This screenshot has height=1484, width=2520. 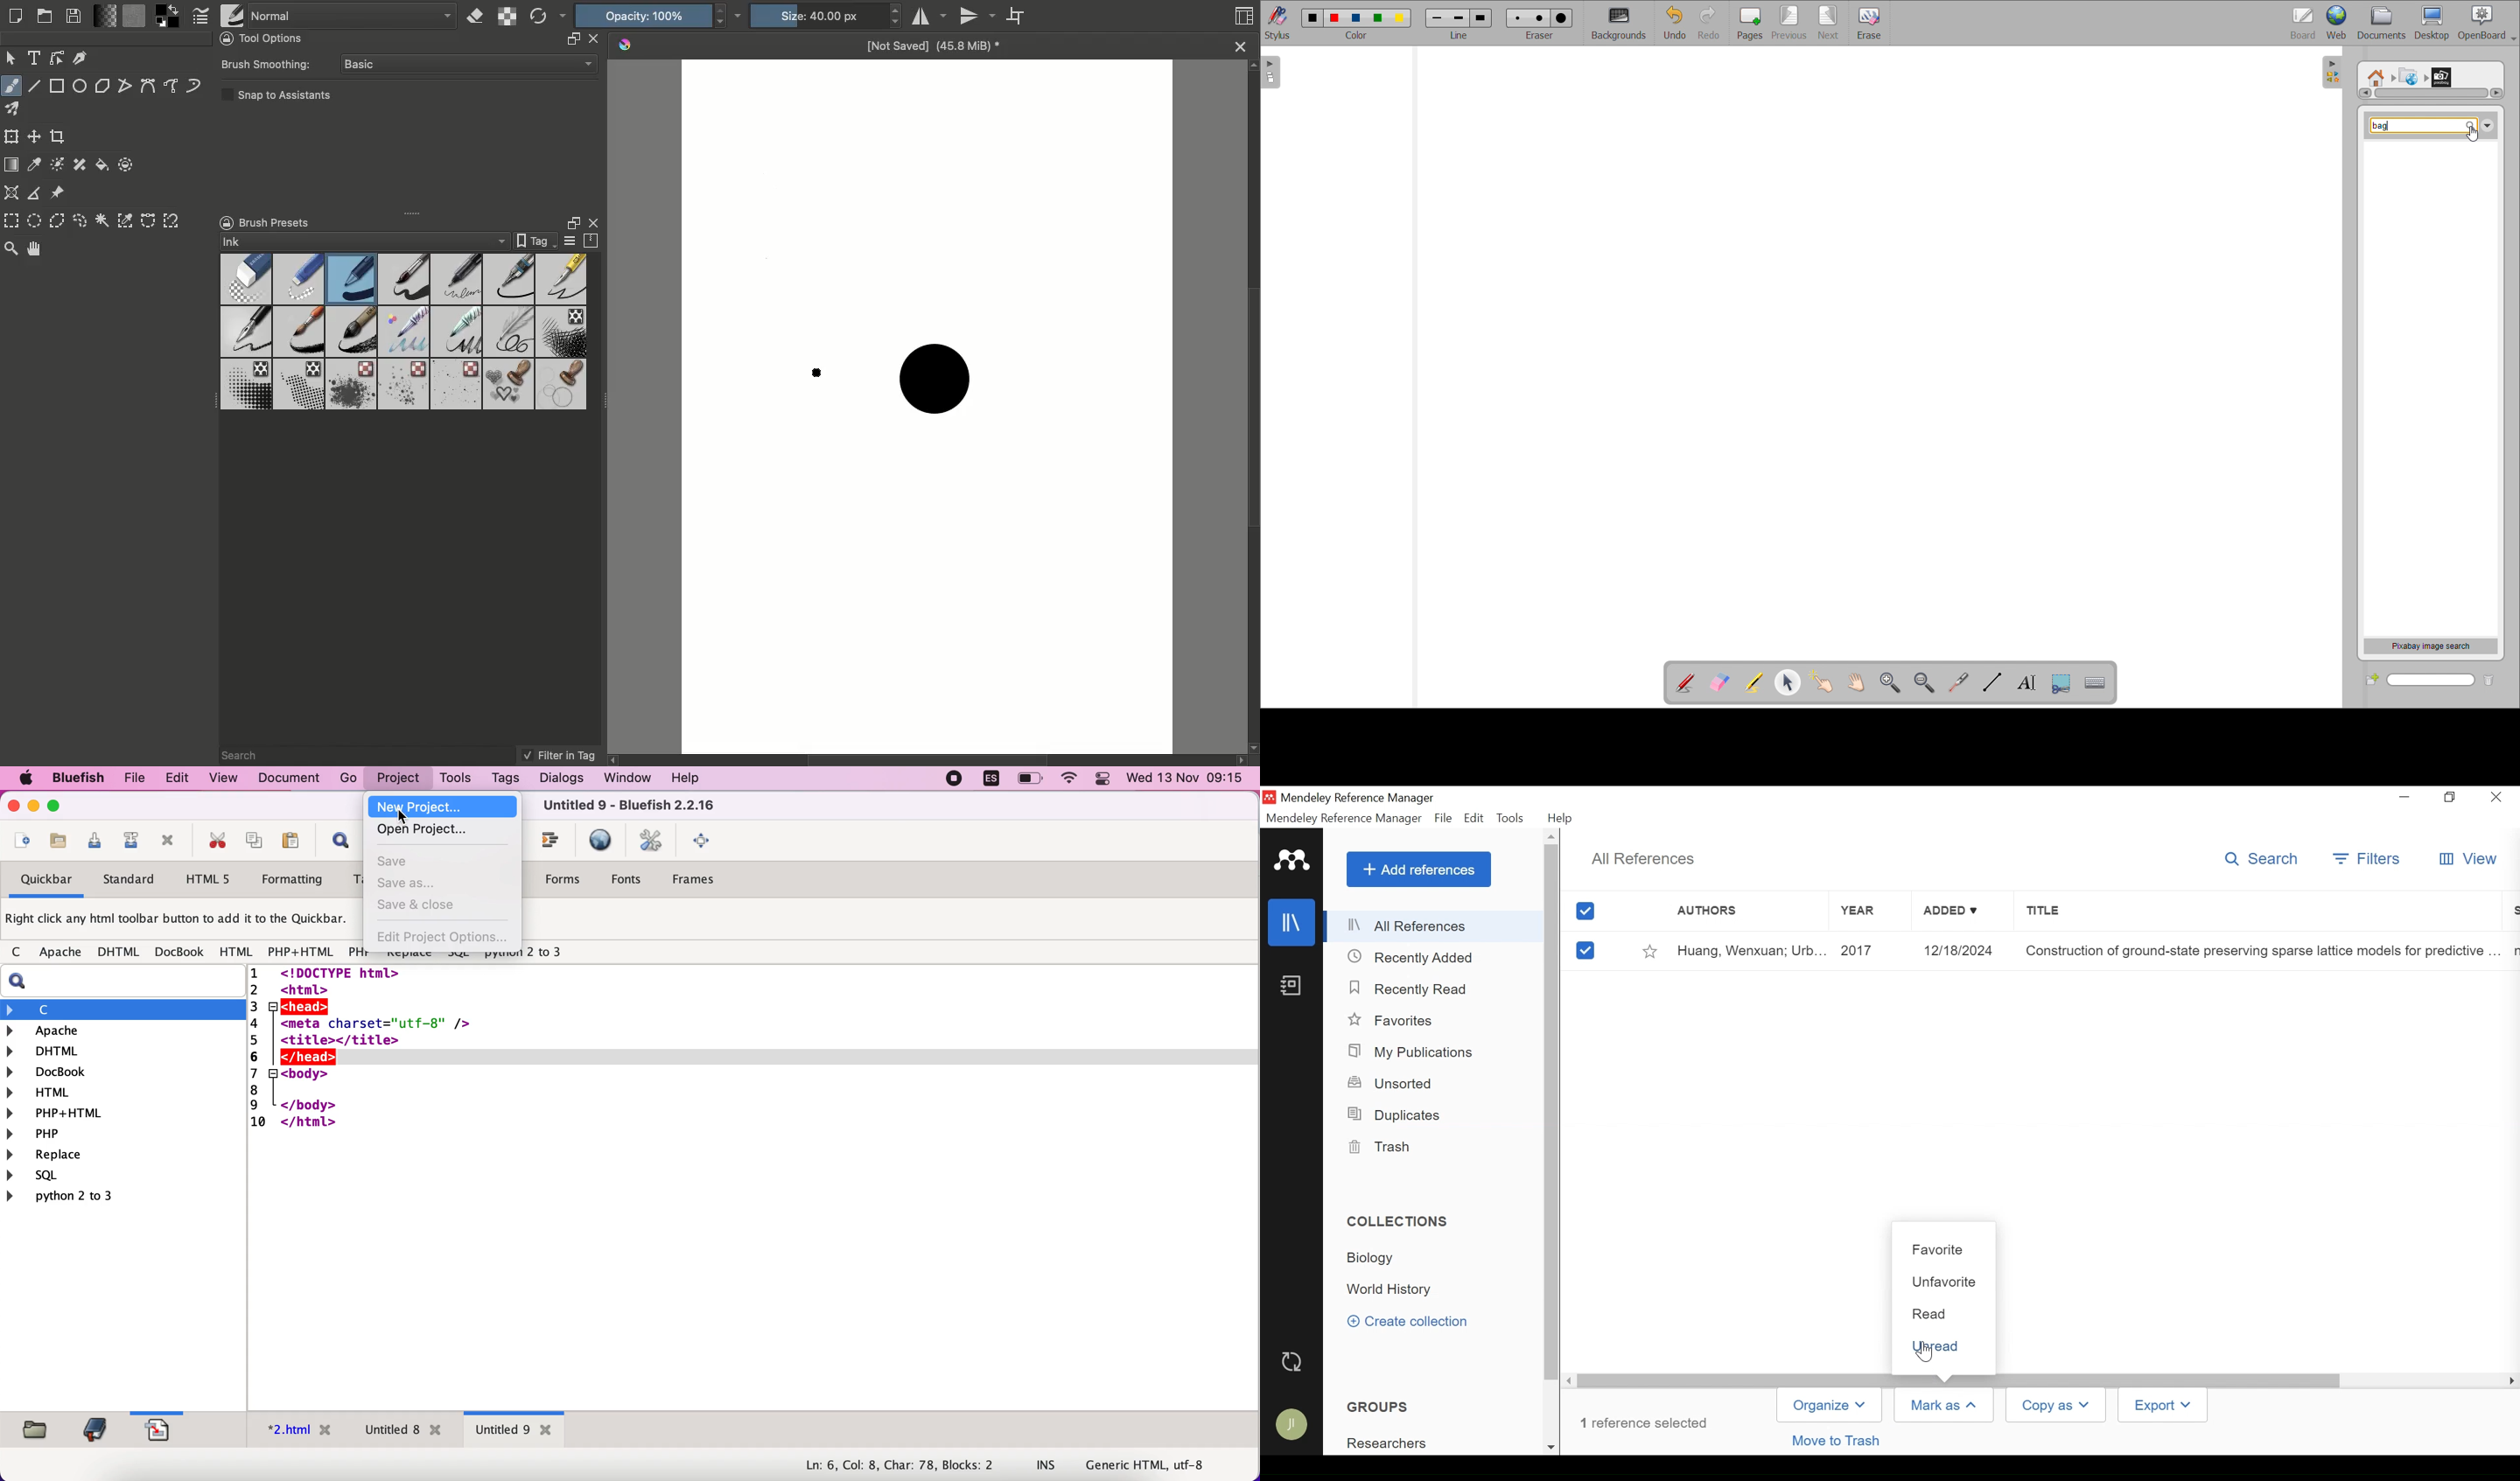 What do you see at coordinates (2468, 860) in the screenshot?
I see `View` at bounding box center [2468, 860].